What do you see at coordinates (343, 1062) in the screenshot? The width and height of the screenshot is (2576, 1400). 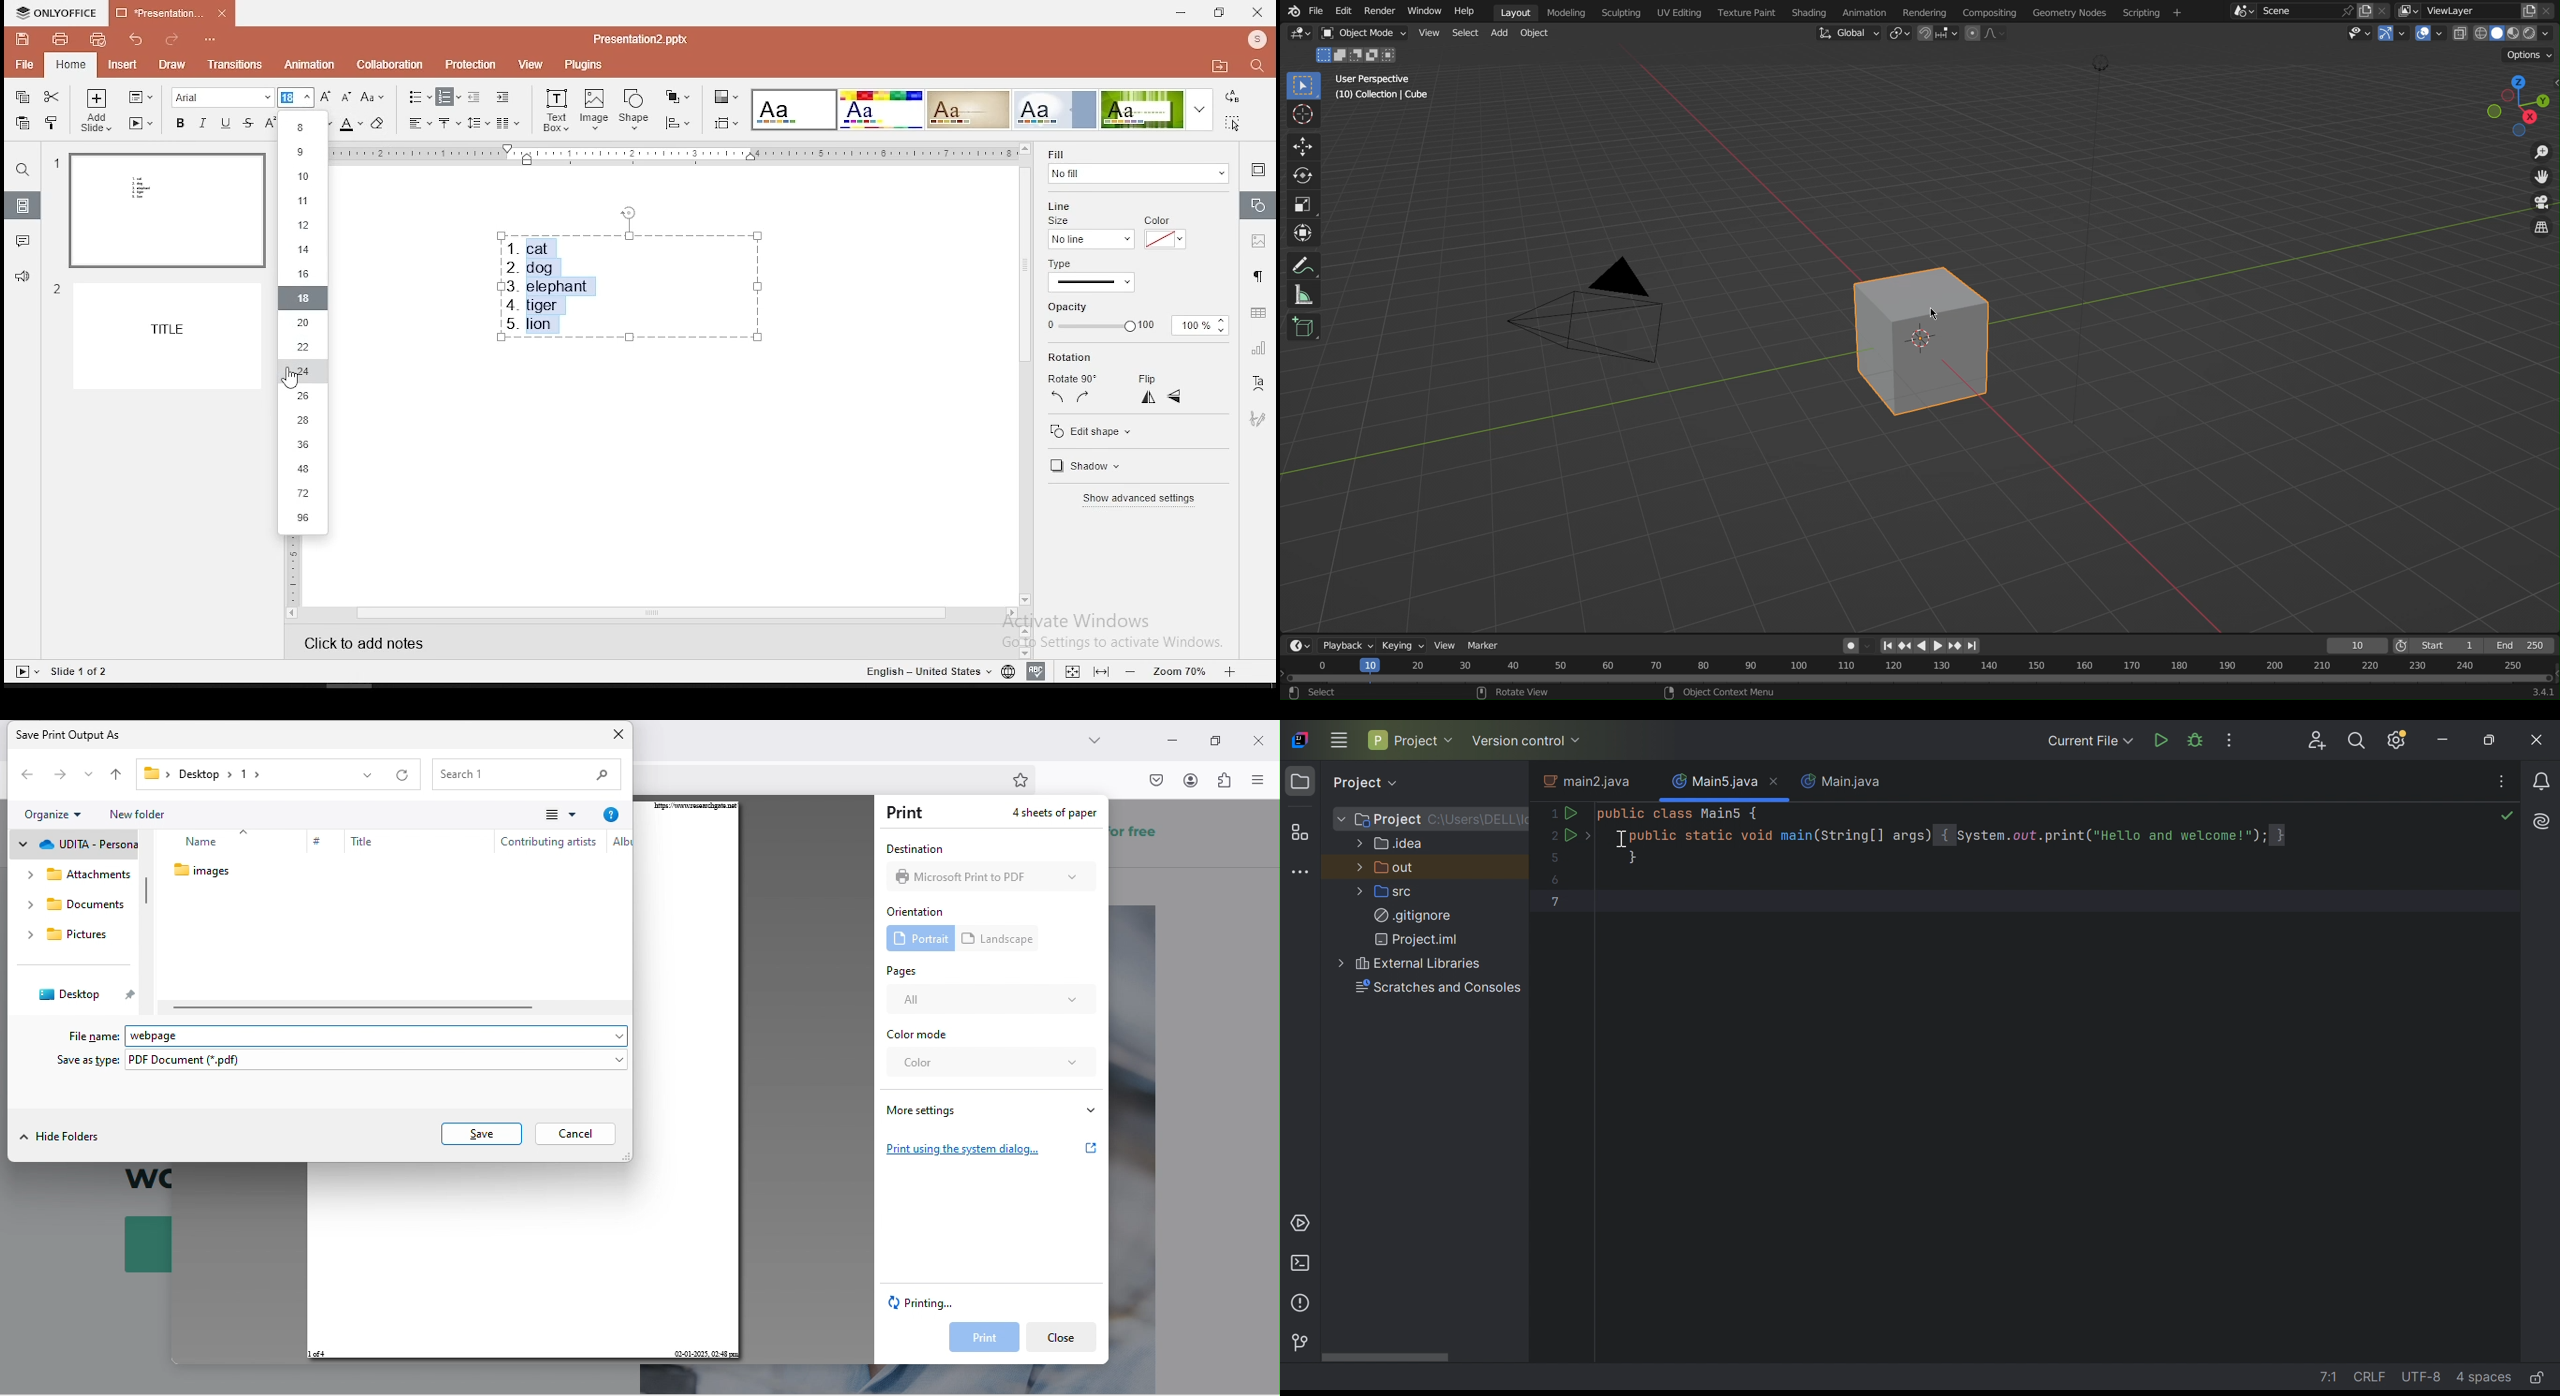 I see `save as type` at bounding box center [343, 1062].